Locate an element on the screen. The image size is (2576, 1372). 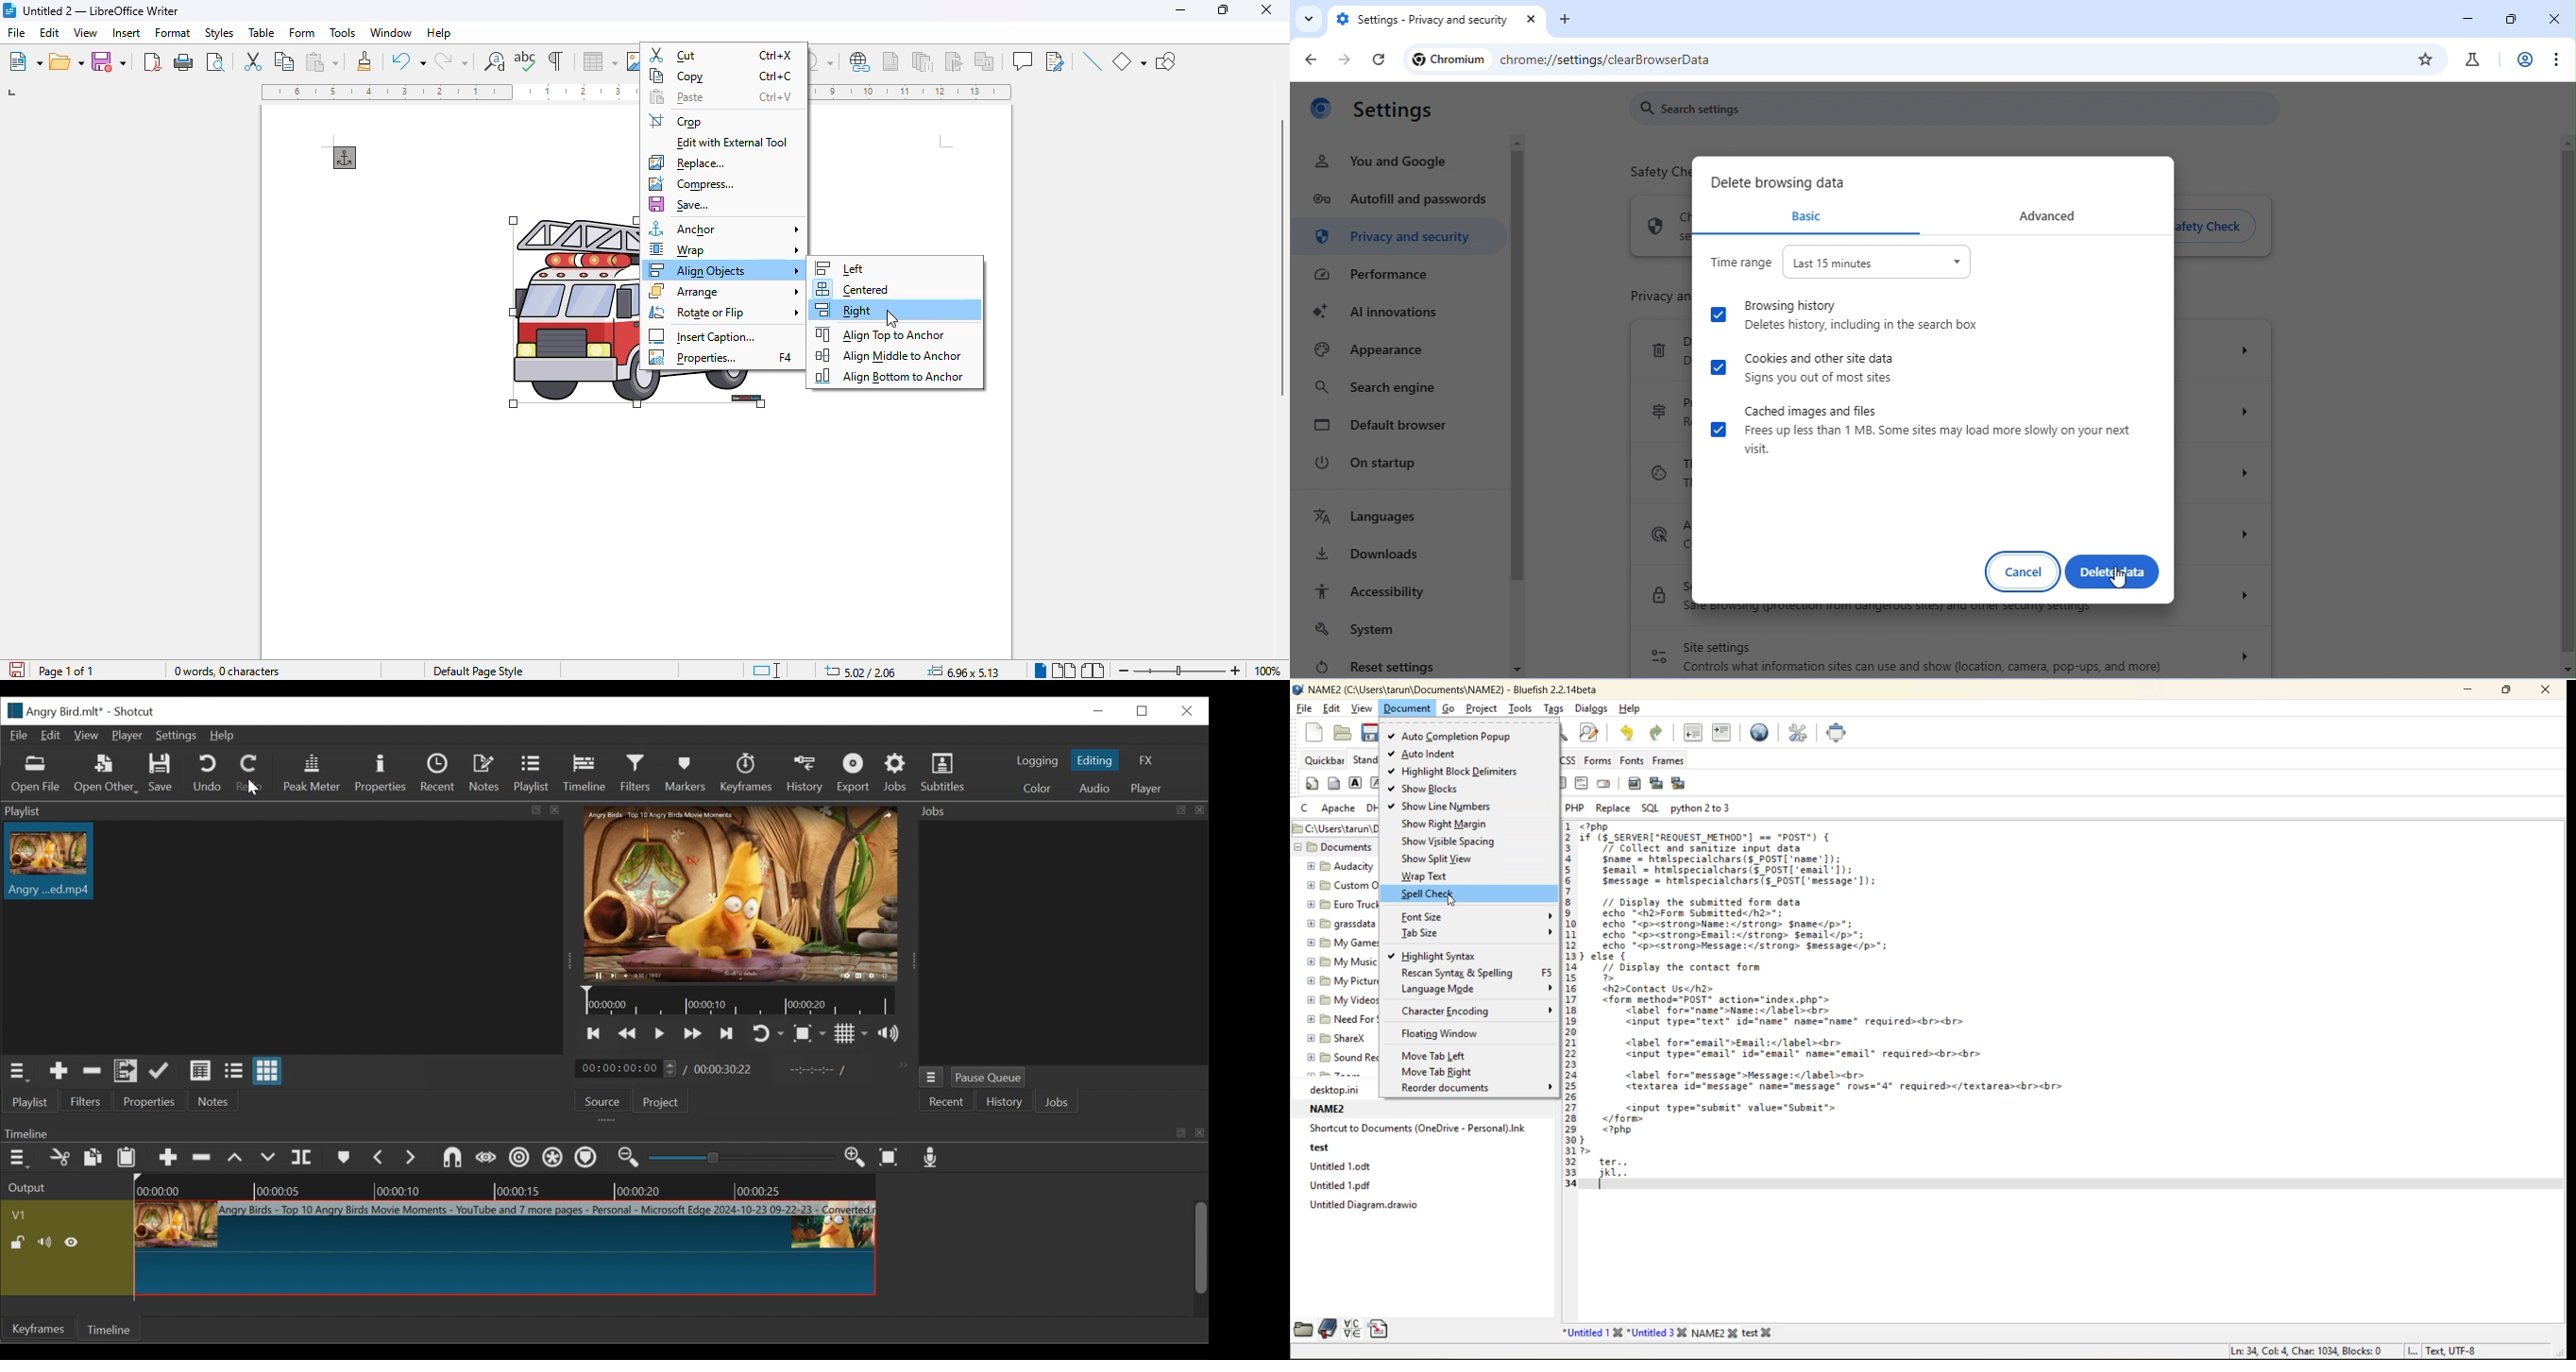
dialogs is located at coordinates (1593, 709).